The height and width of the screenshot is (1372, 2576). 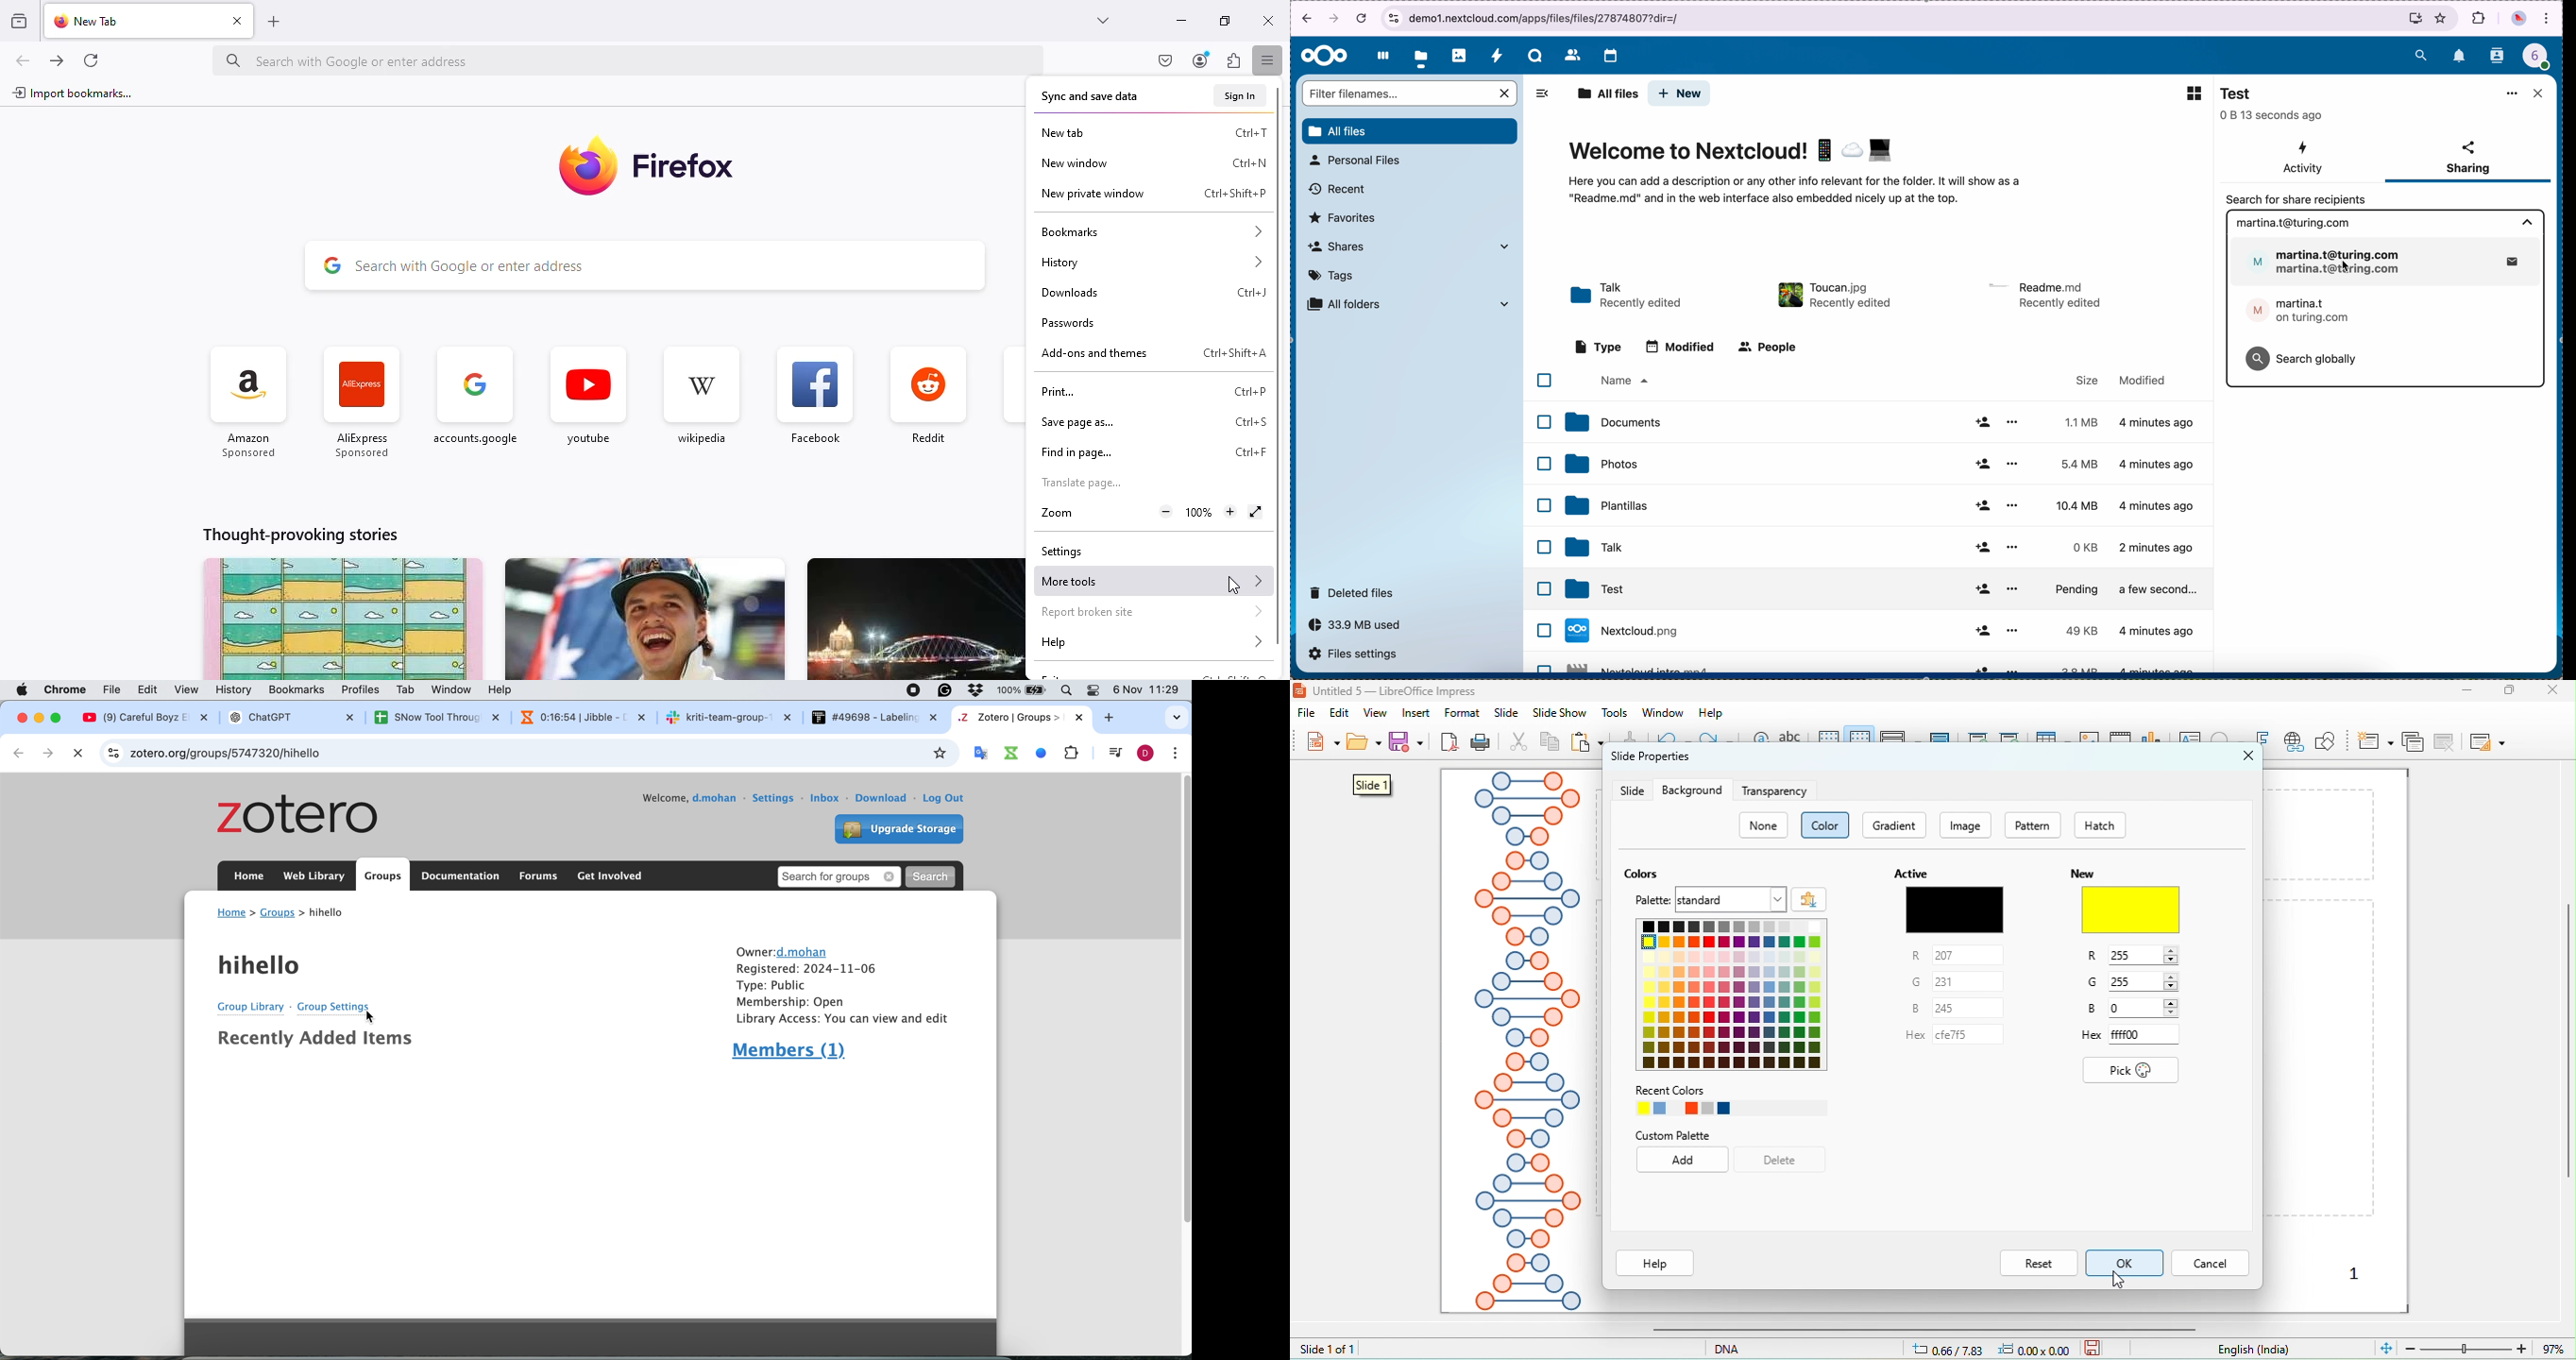 I want to click on personal files, so click(x=1358, y=160).